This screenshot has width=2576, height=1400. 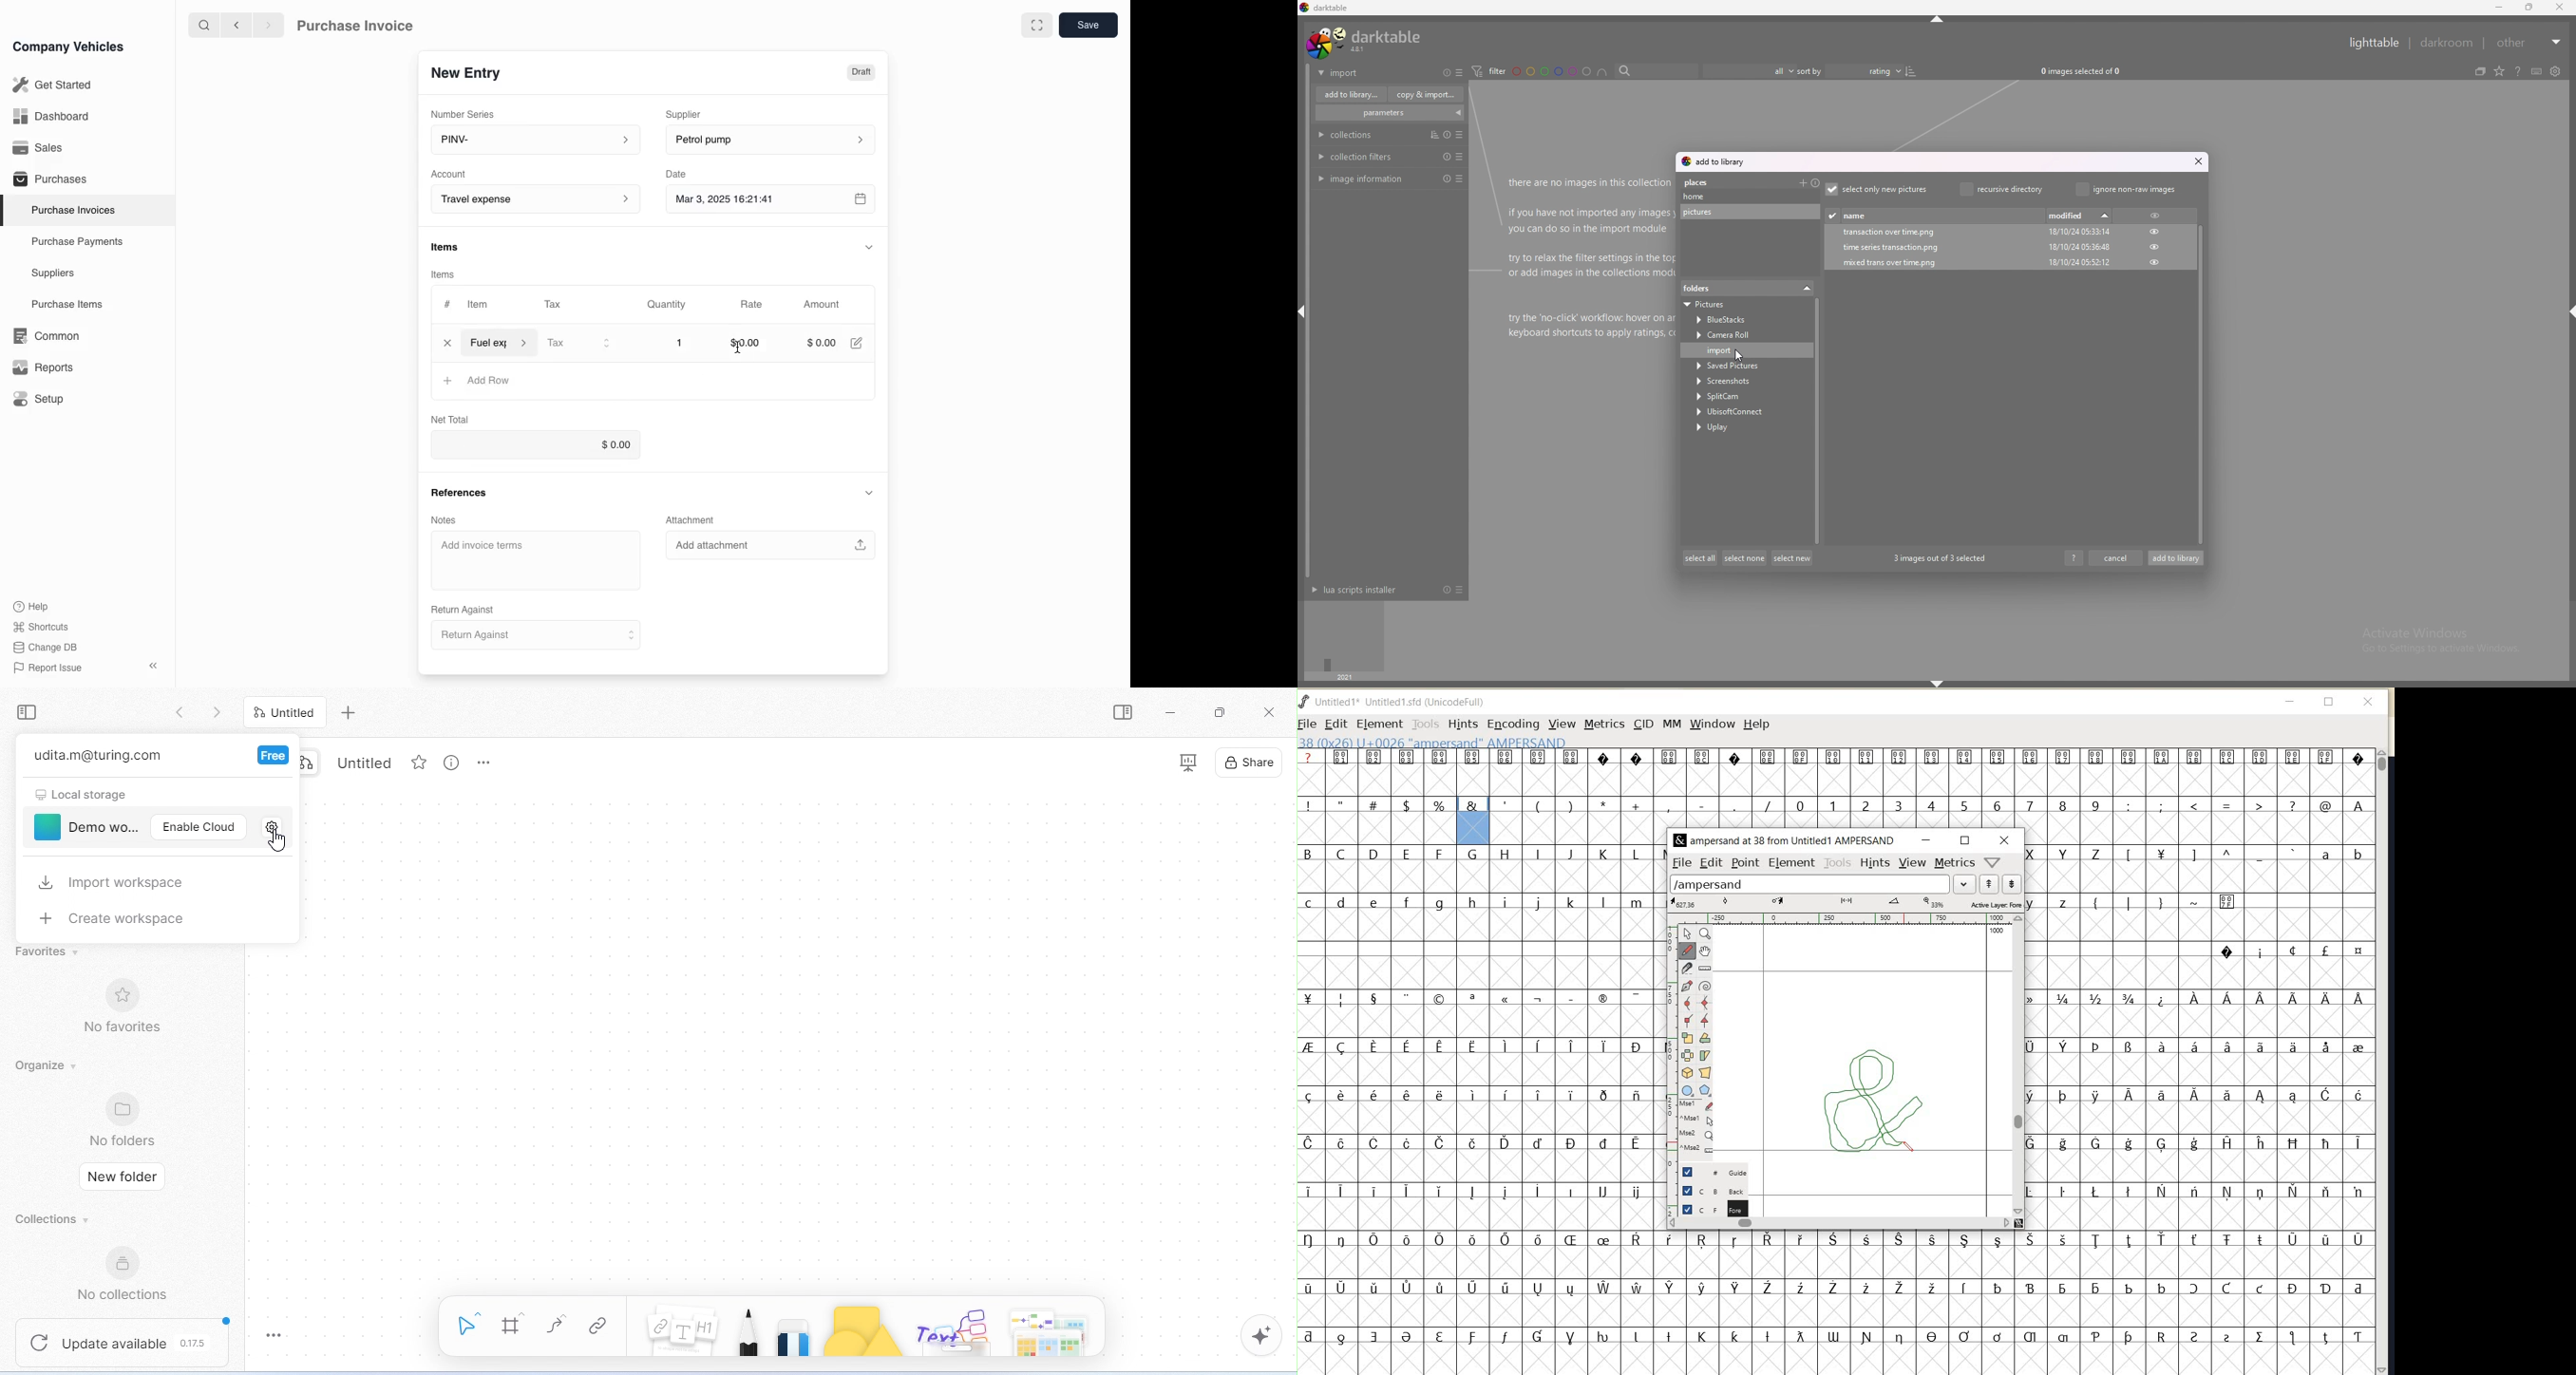 What do you see at coordinates (1399, 702) in the screenshot?
I see `FONT NAME` at bounding box center [1399, 702].